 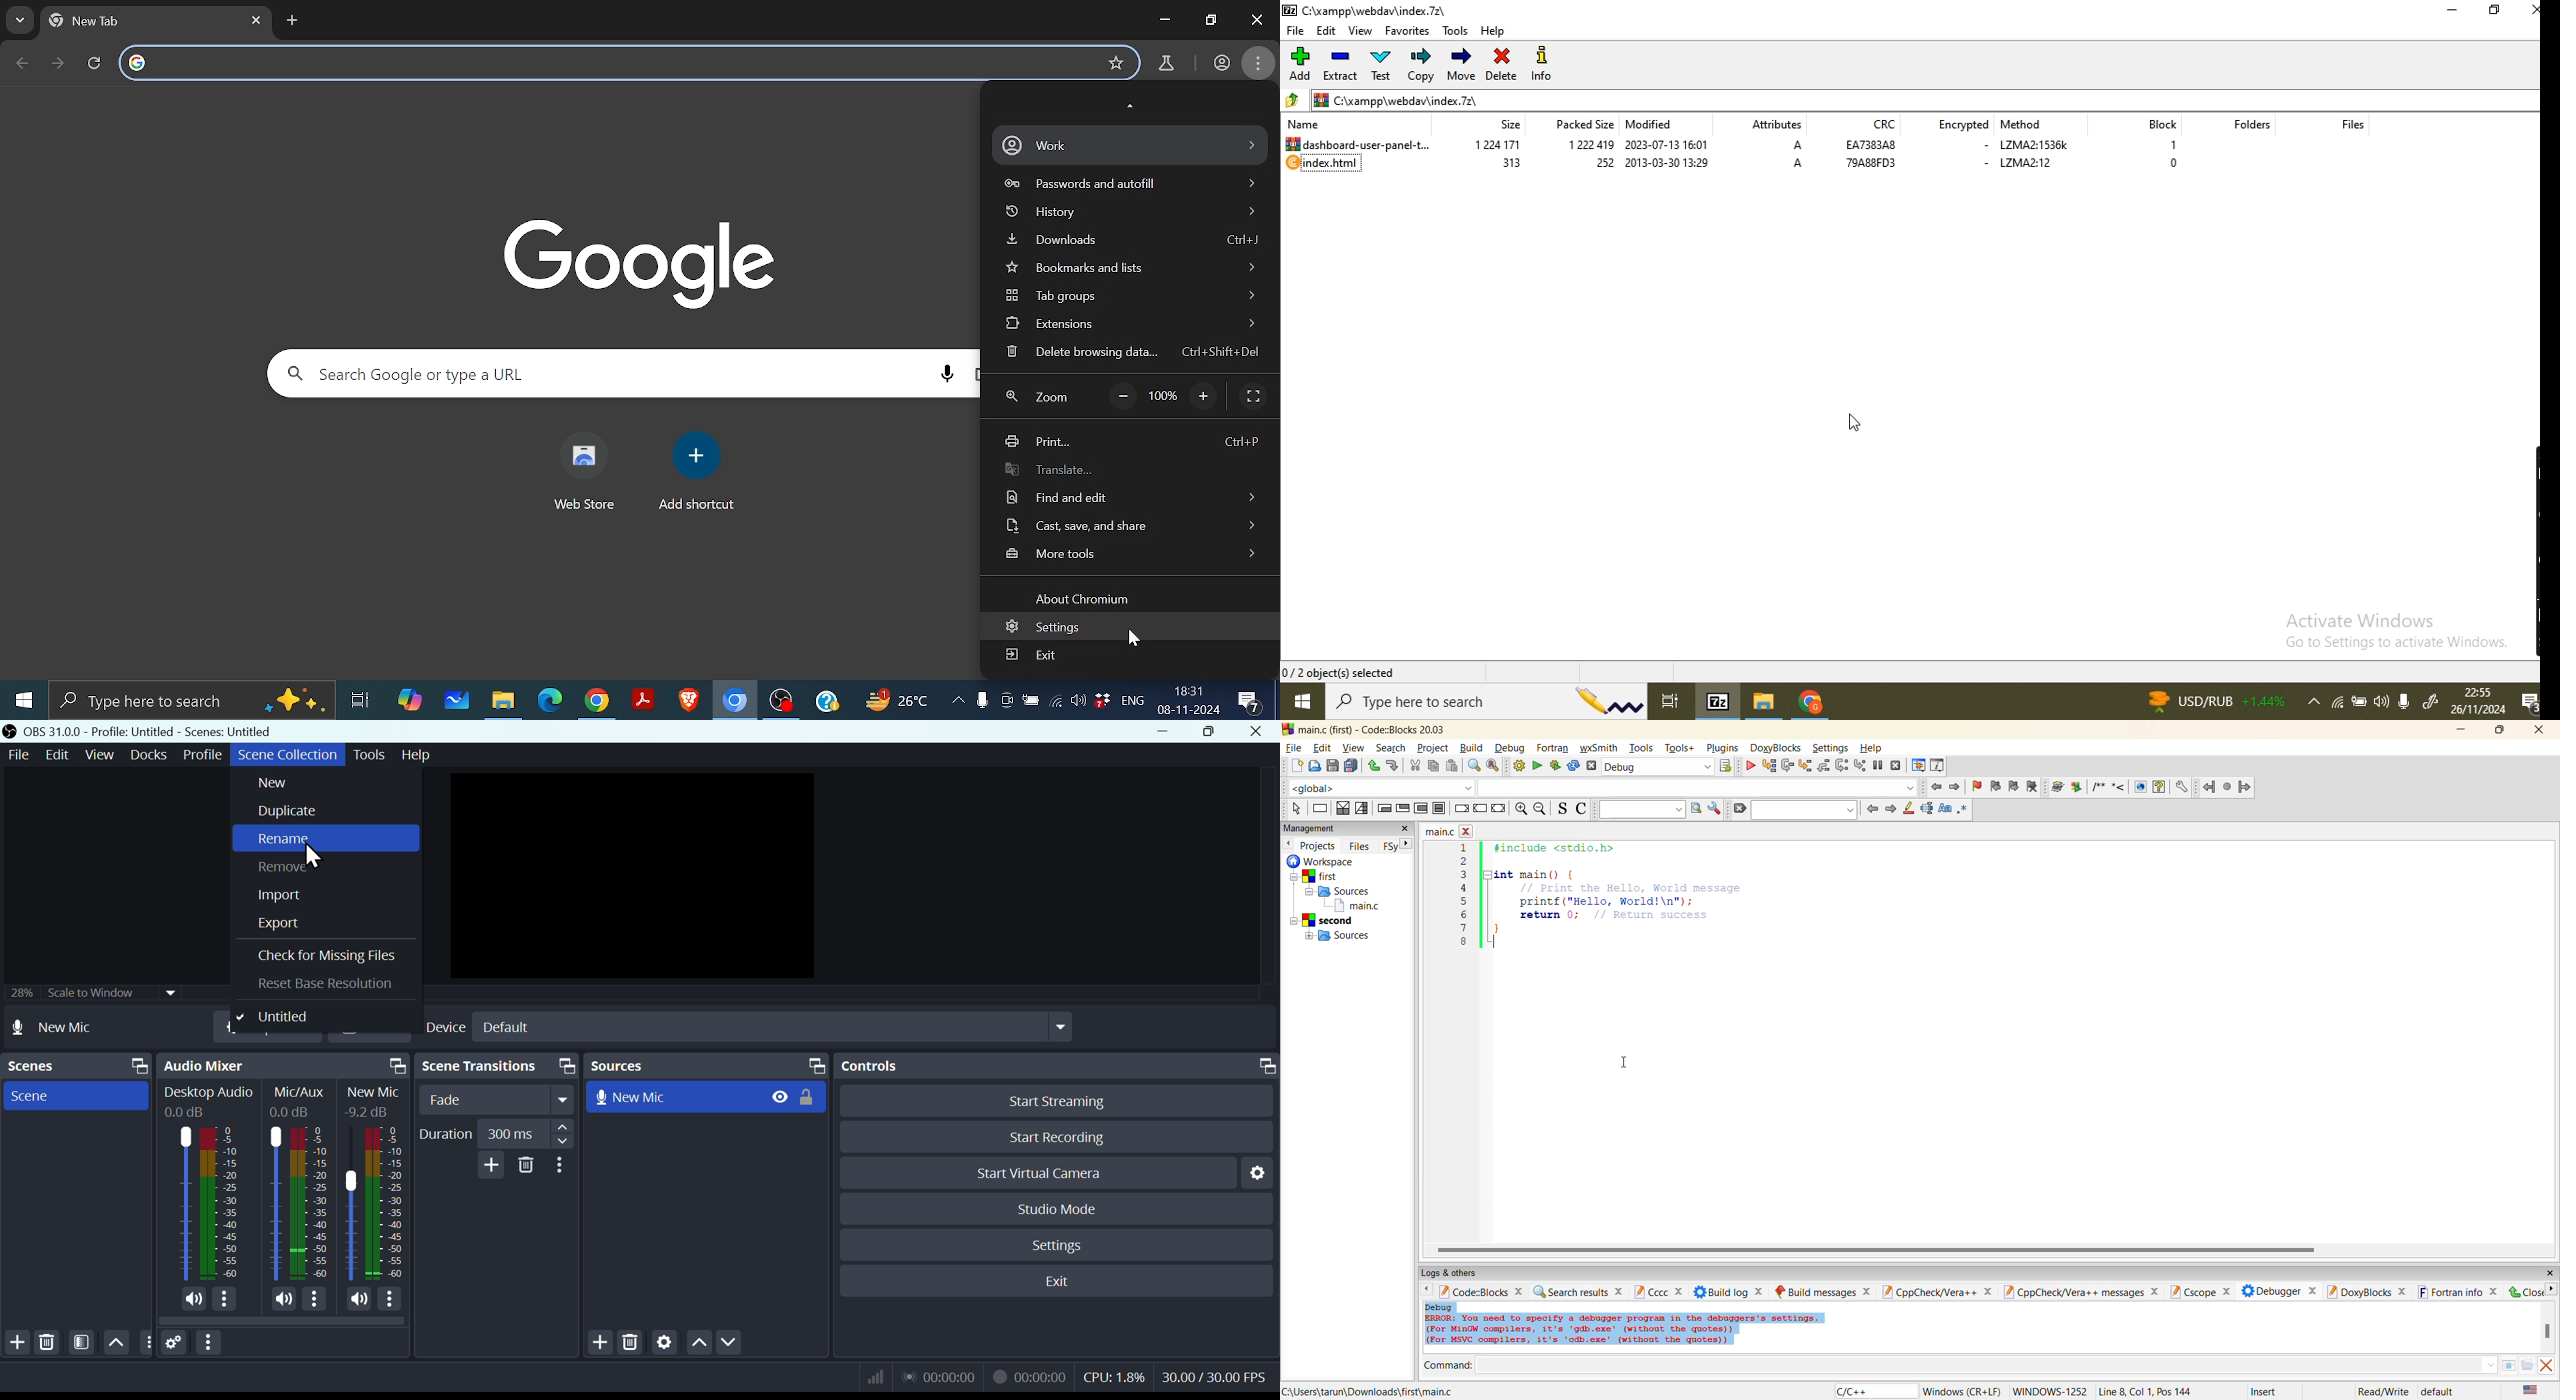 I want to click on Desktop Audio, so click(x=210, y=1092).